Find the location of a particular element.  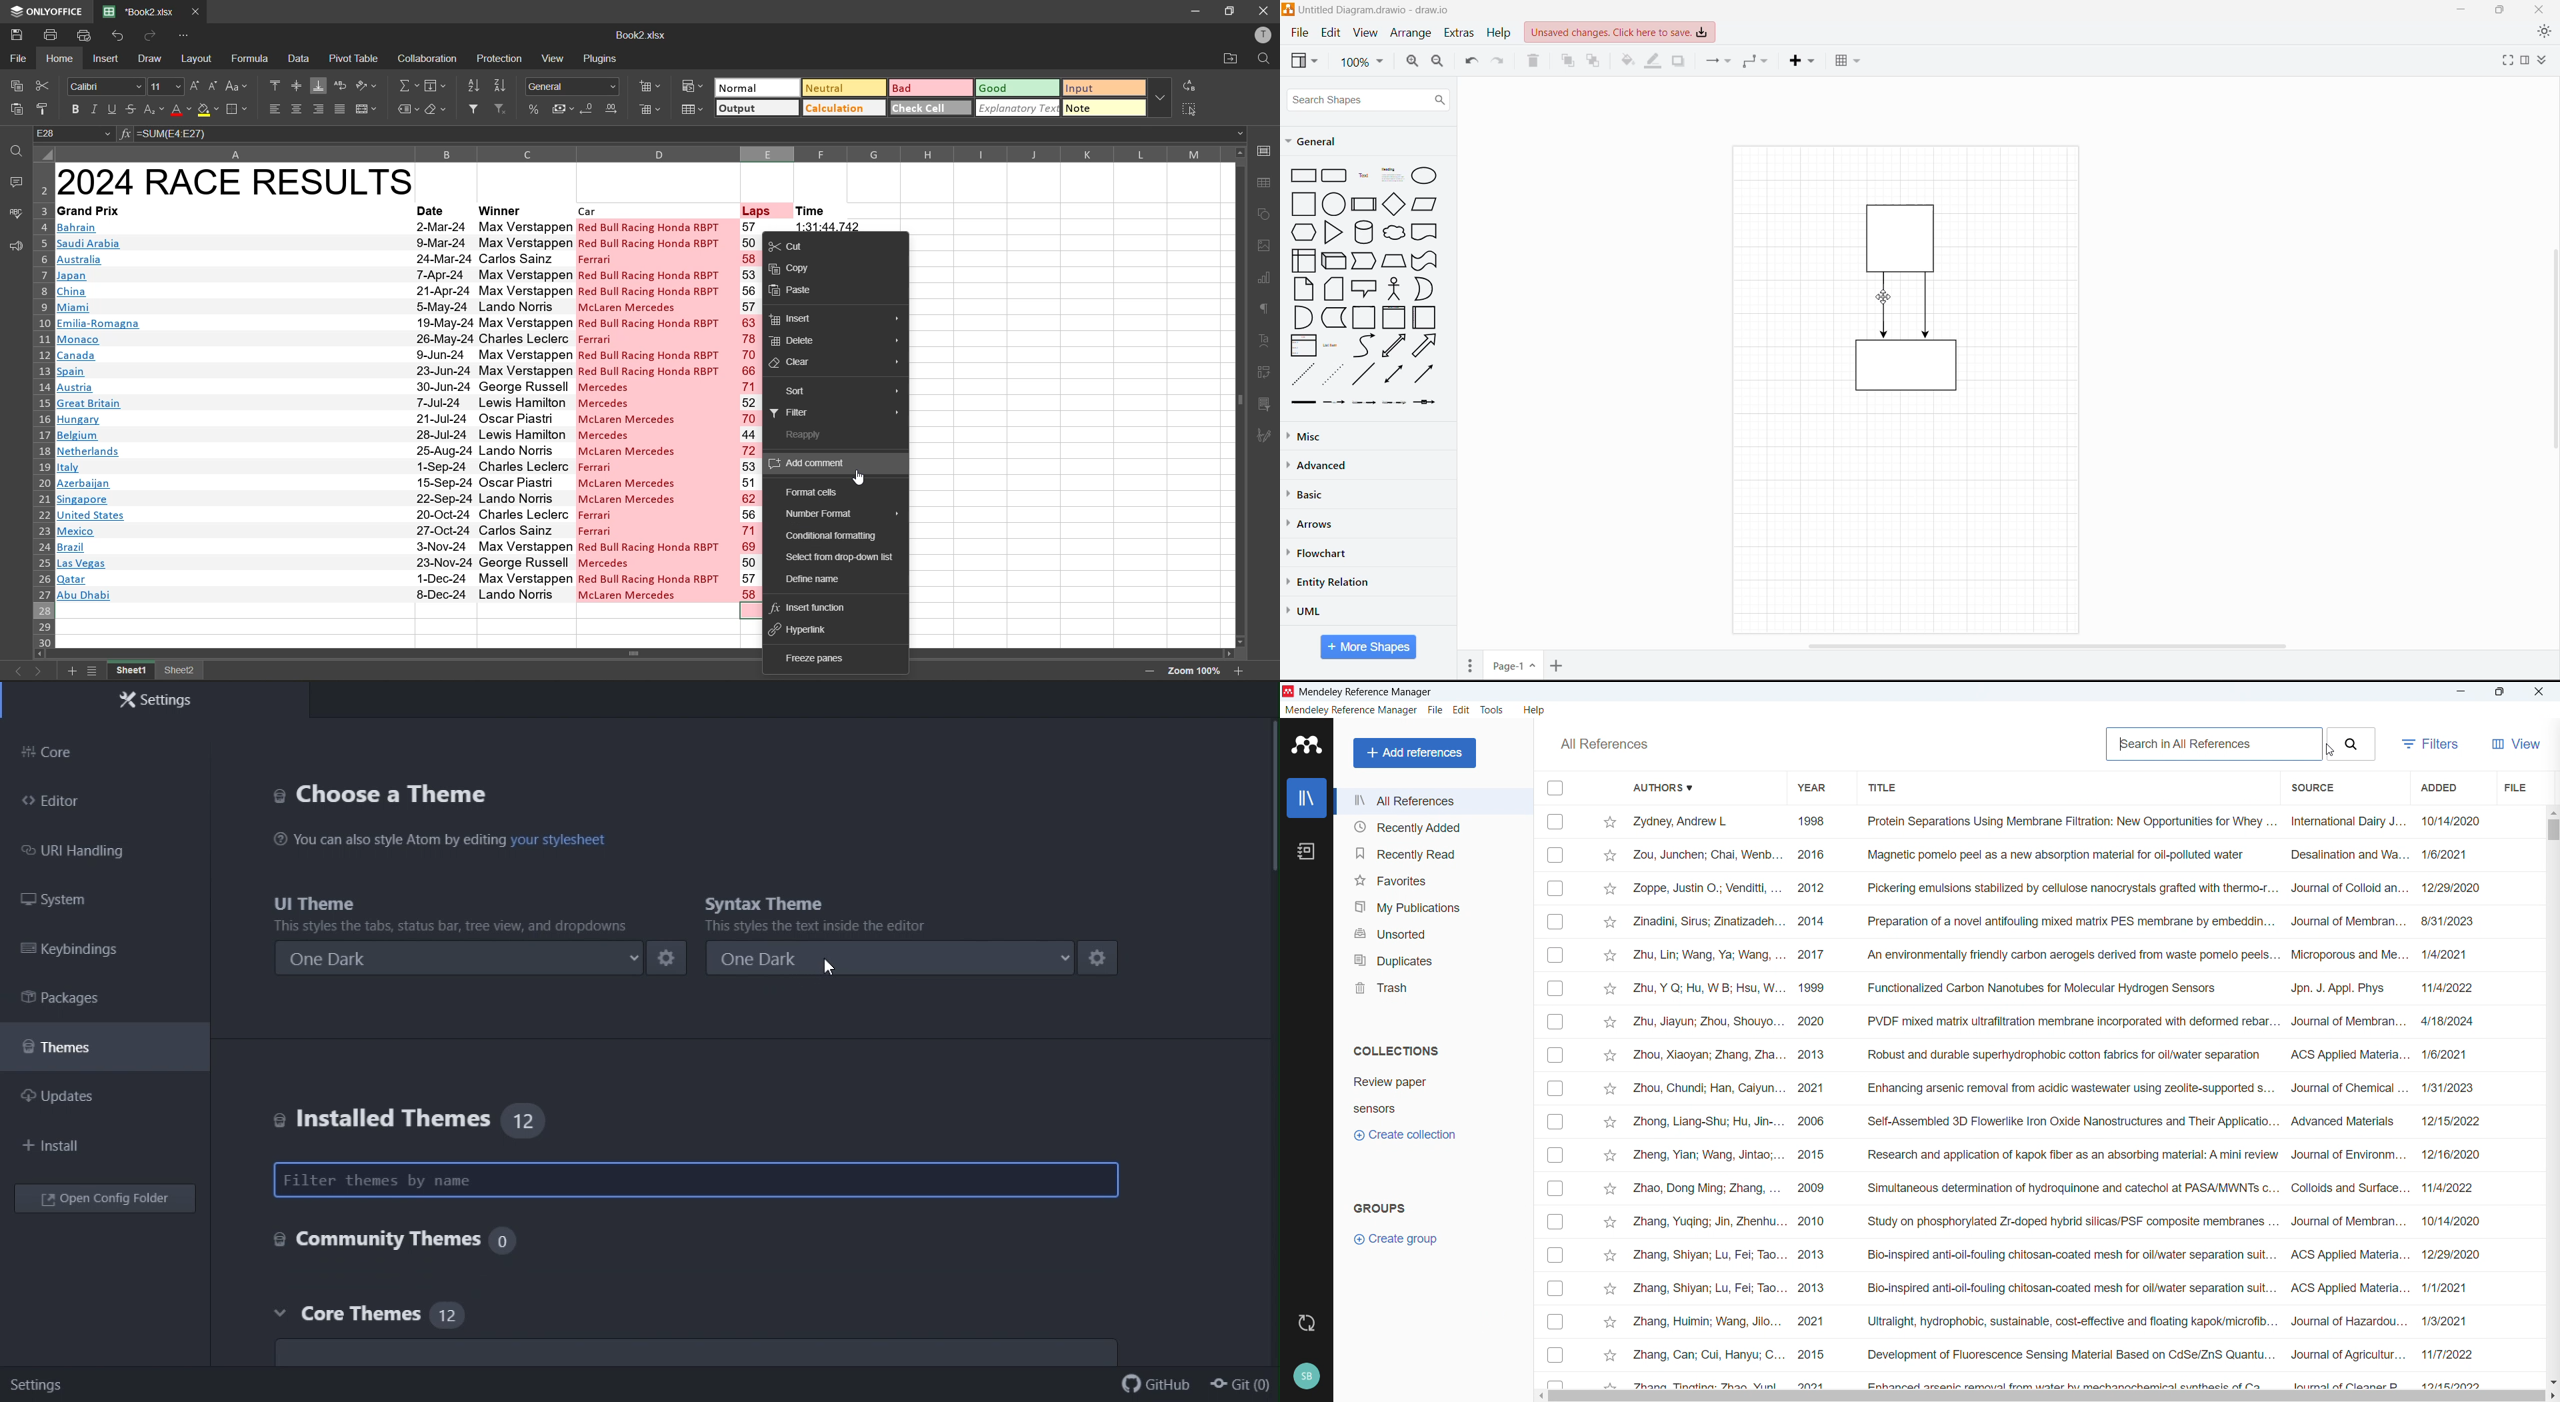

Fullscreen is located at coordinates (2503, 62).